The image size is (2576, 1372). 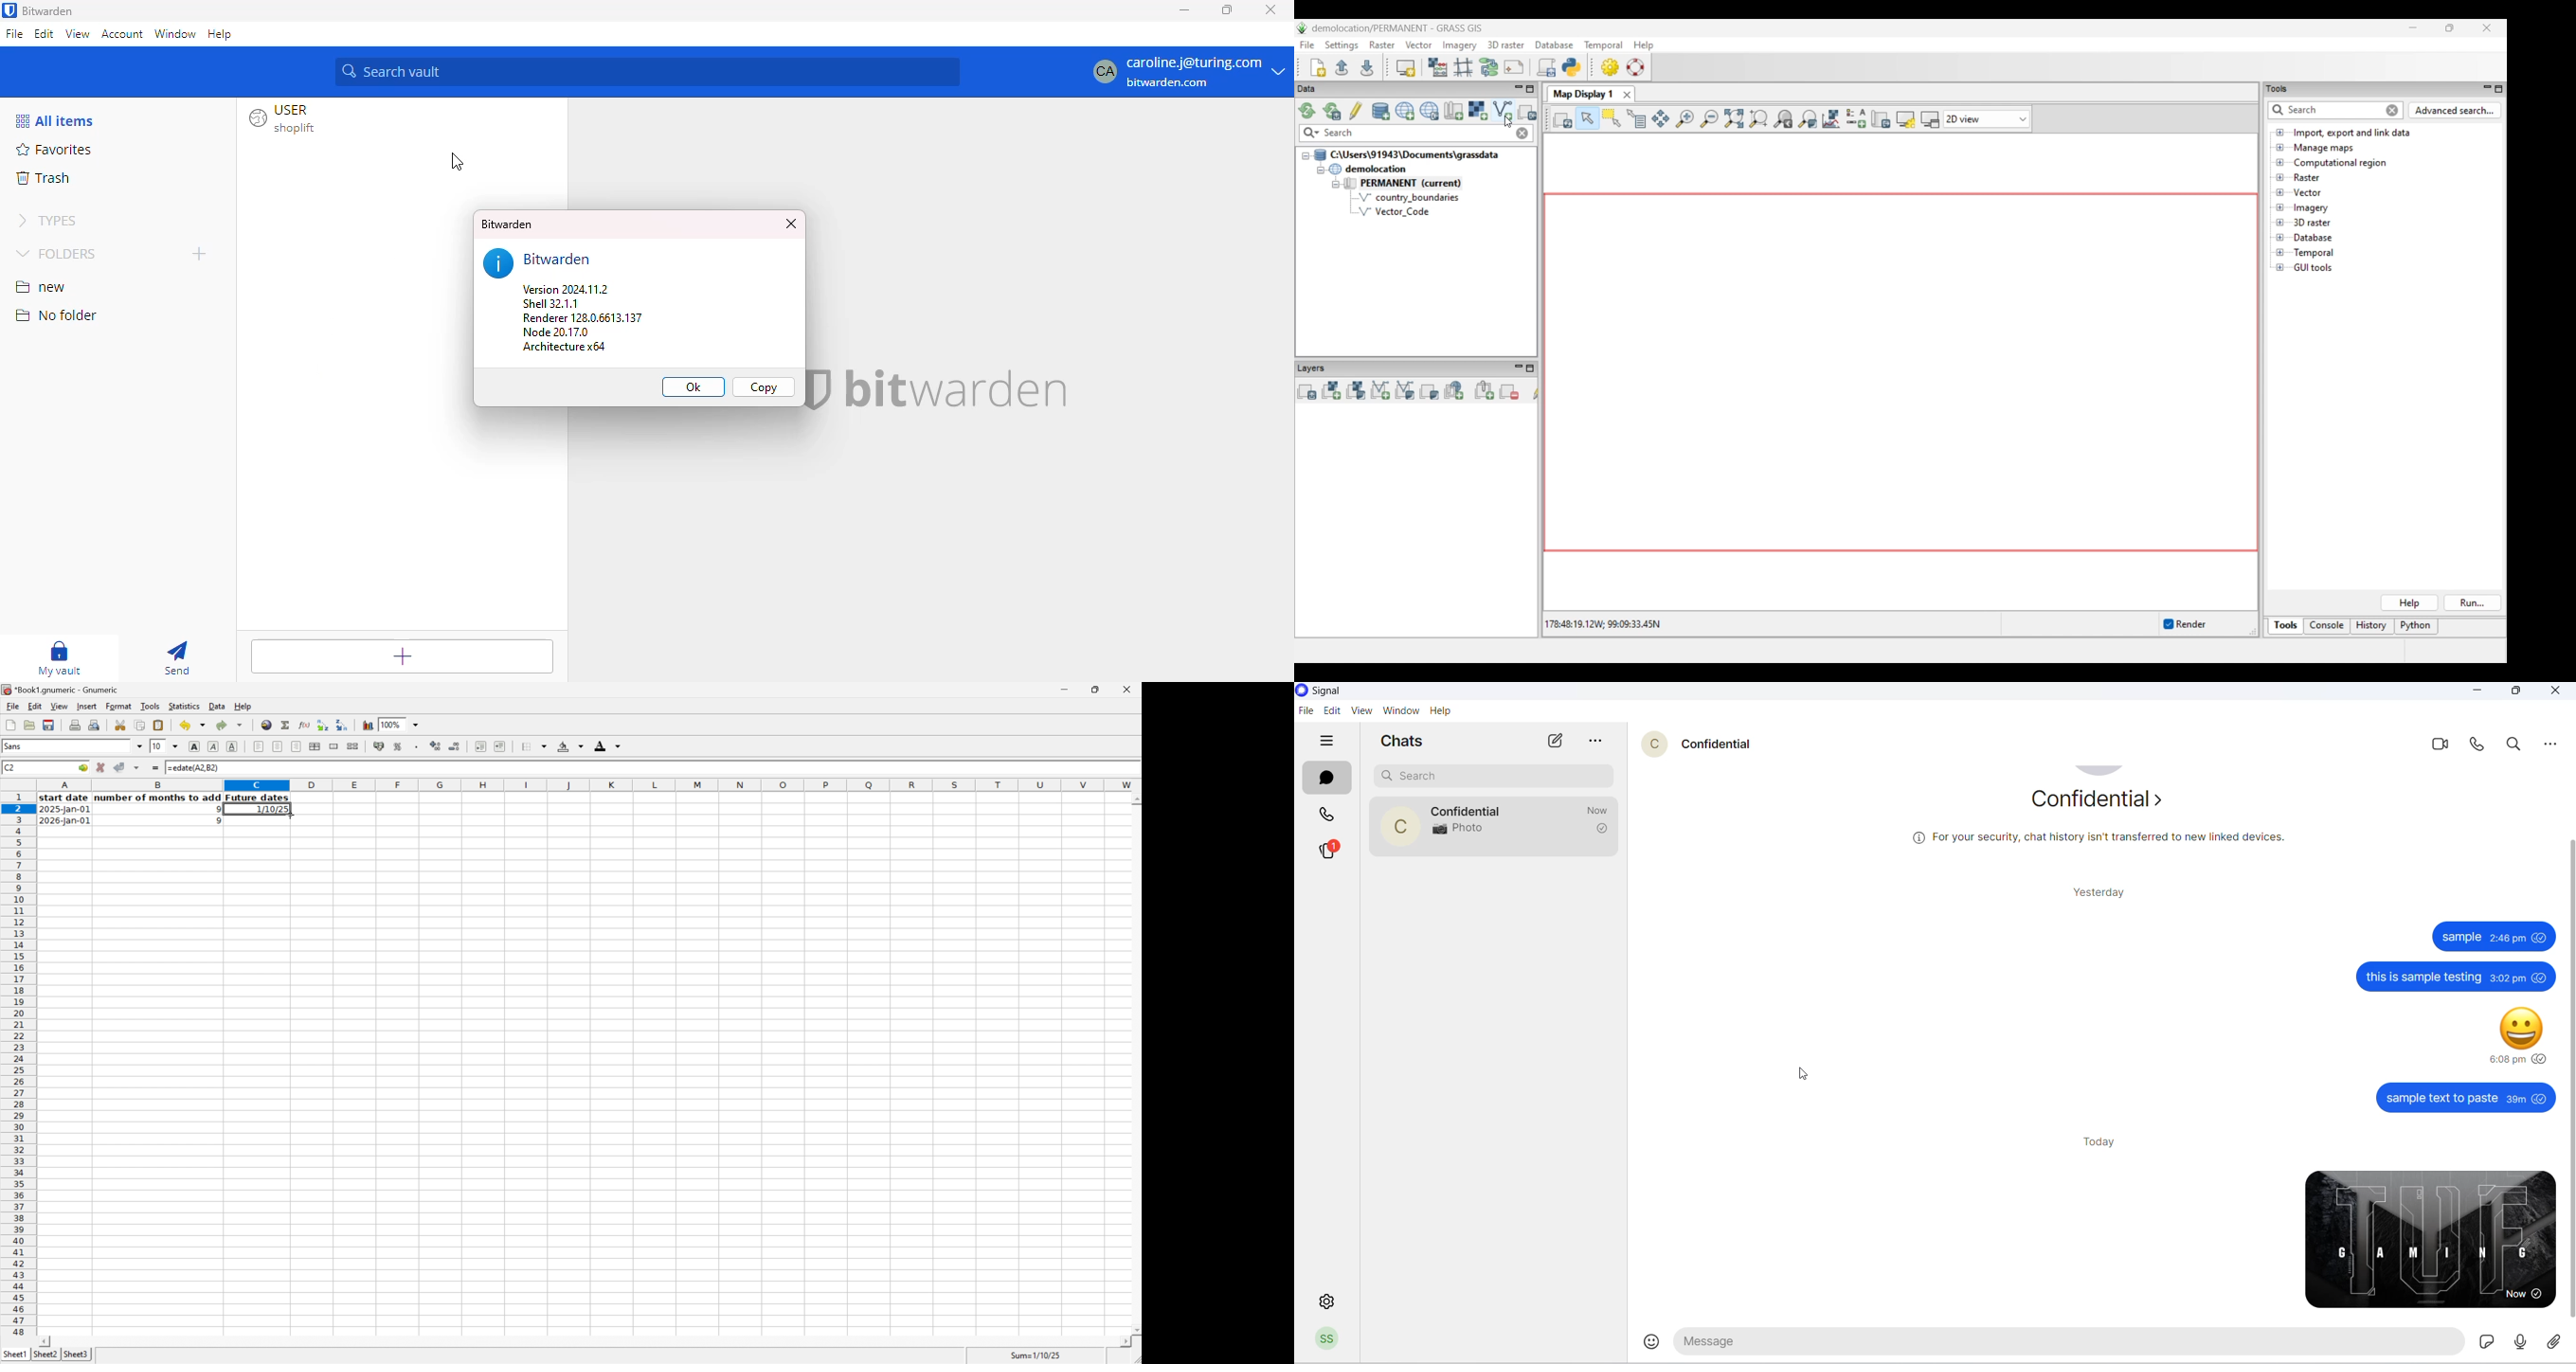 What do you see at coordinates (29, 725) in the screenshot?
I see `Open a file` at bounding box center [29, 725].